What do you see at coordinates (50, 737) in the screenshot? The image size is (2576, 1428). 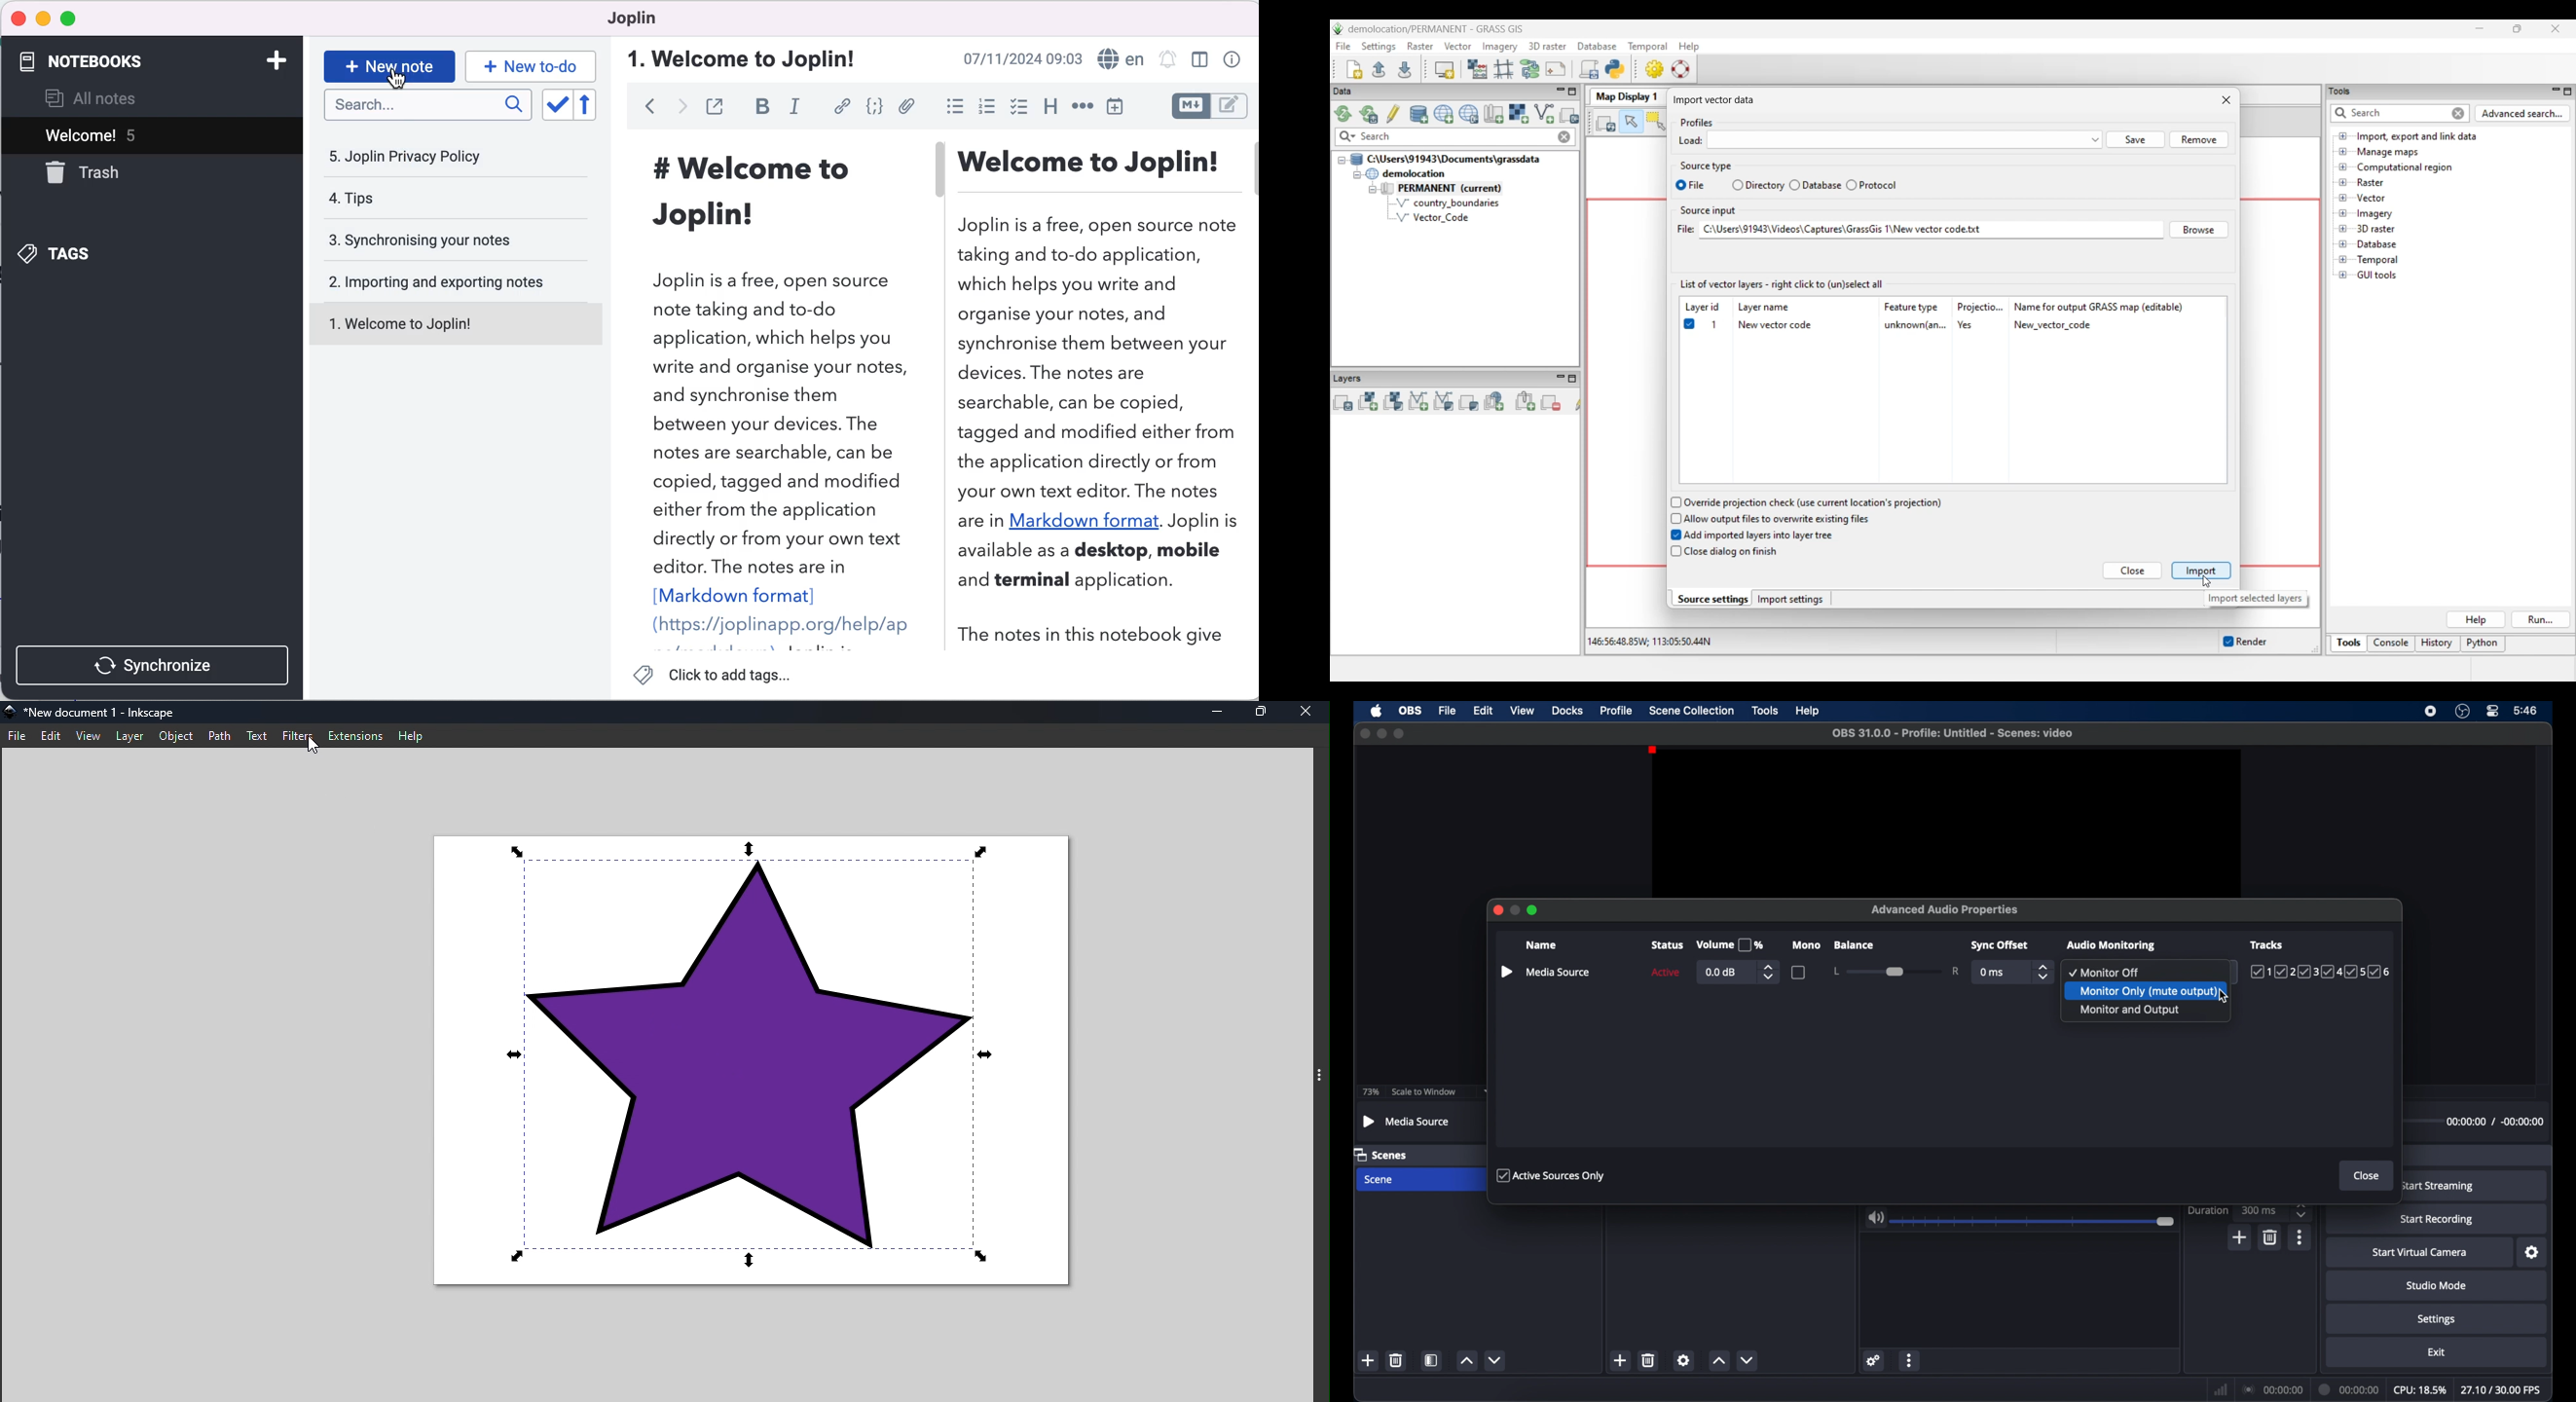 I see `Edit` at bounding box center [50, 737].